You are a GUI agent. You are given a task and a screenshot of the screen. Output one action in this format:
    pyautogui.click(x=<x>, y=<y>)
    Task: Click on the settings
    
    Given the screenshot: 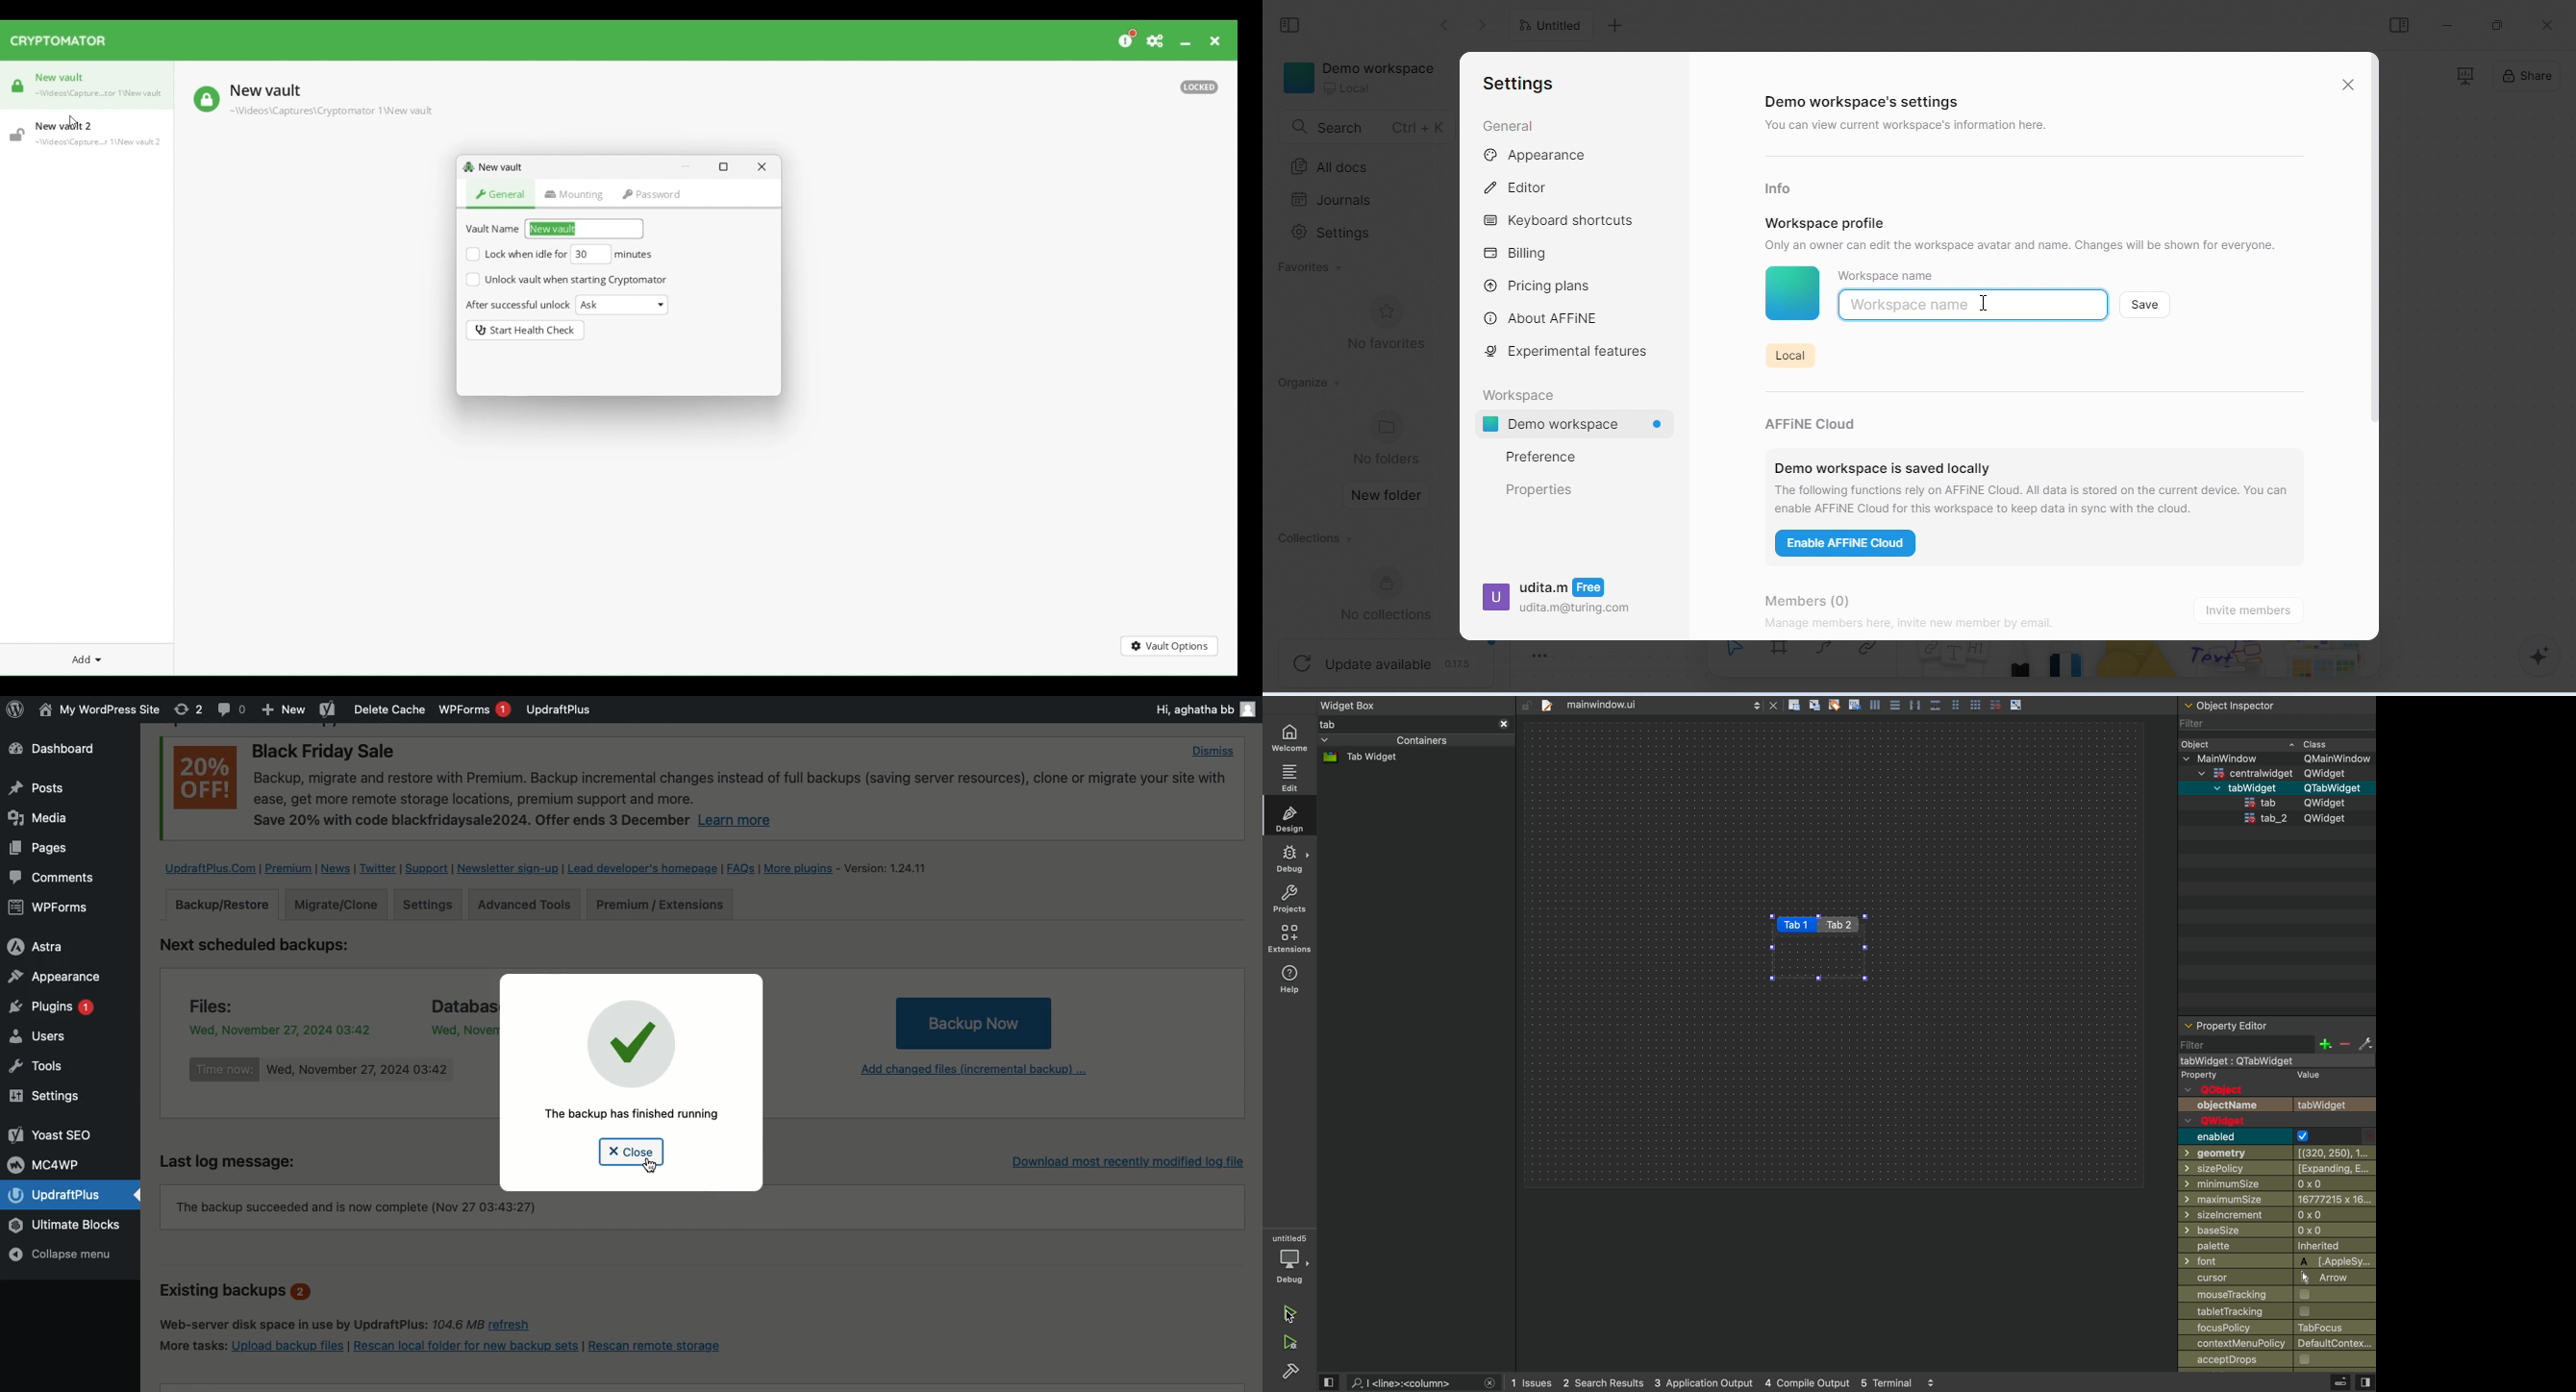 What is the action you would take?
    pyautogui.click(x=1335, y=235)
    